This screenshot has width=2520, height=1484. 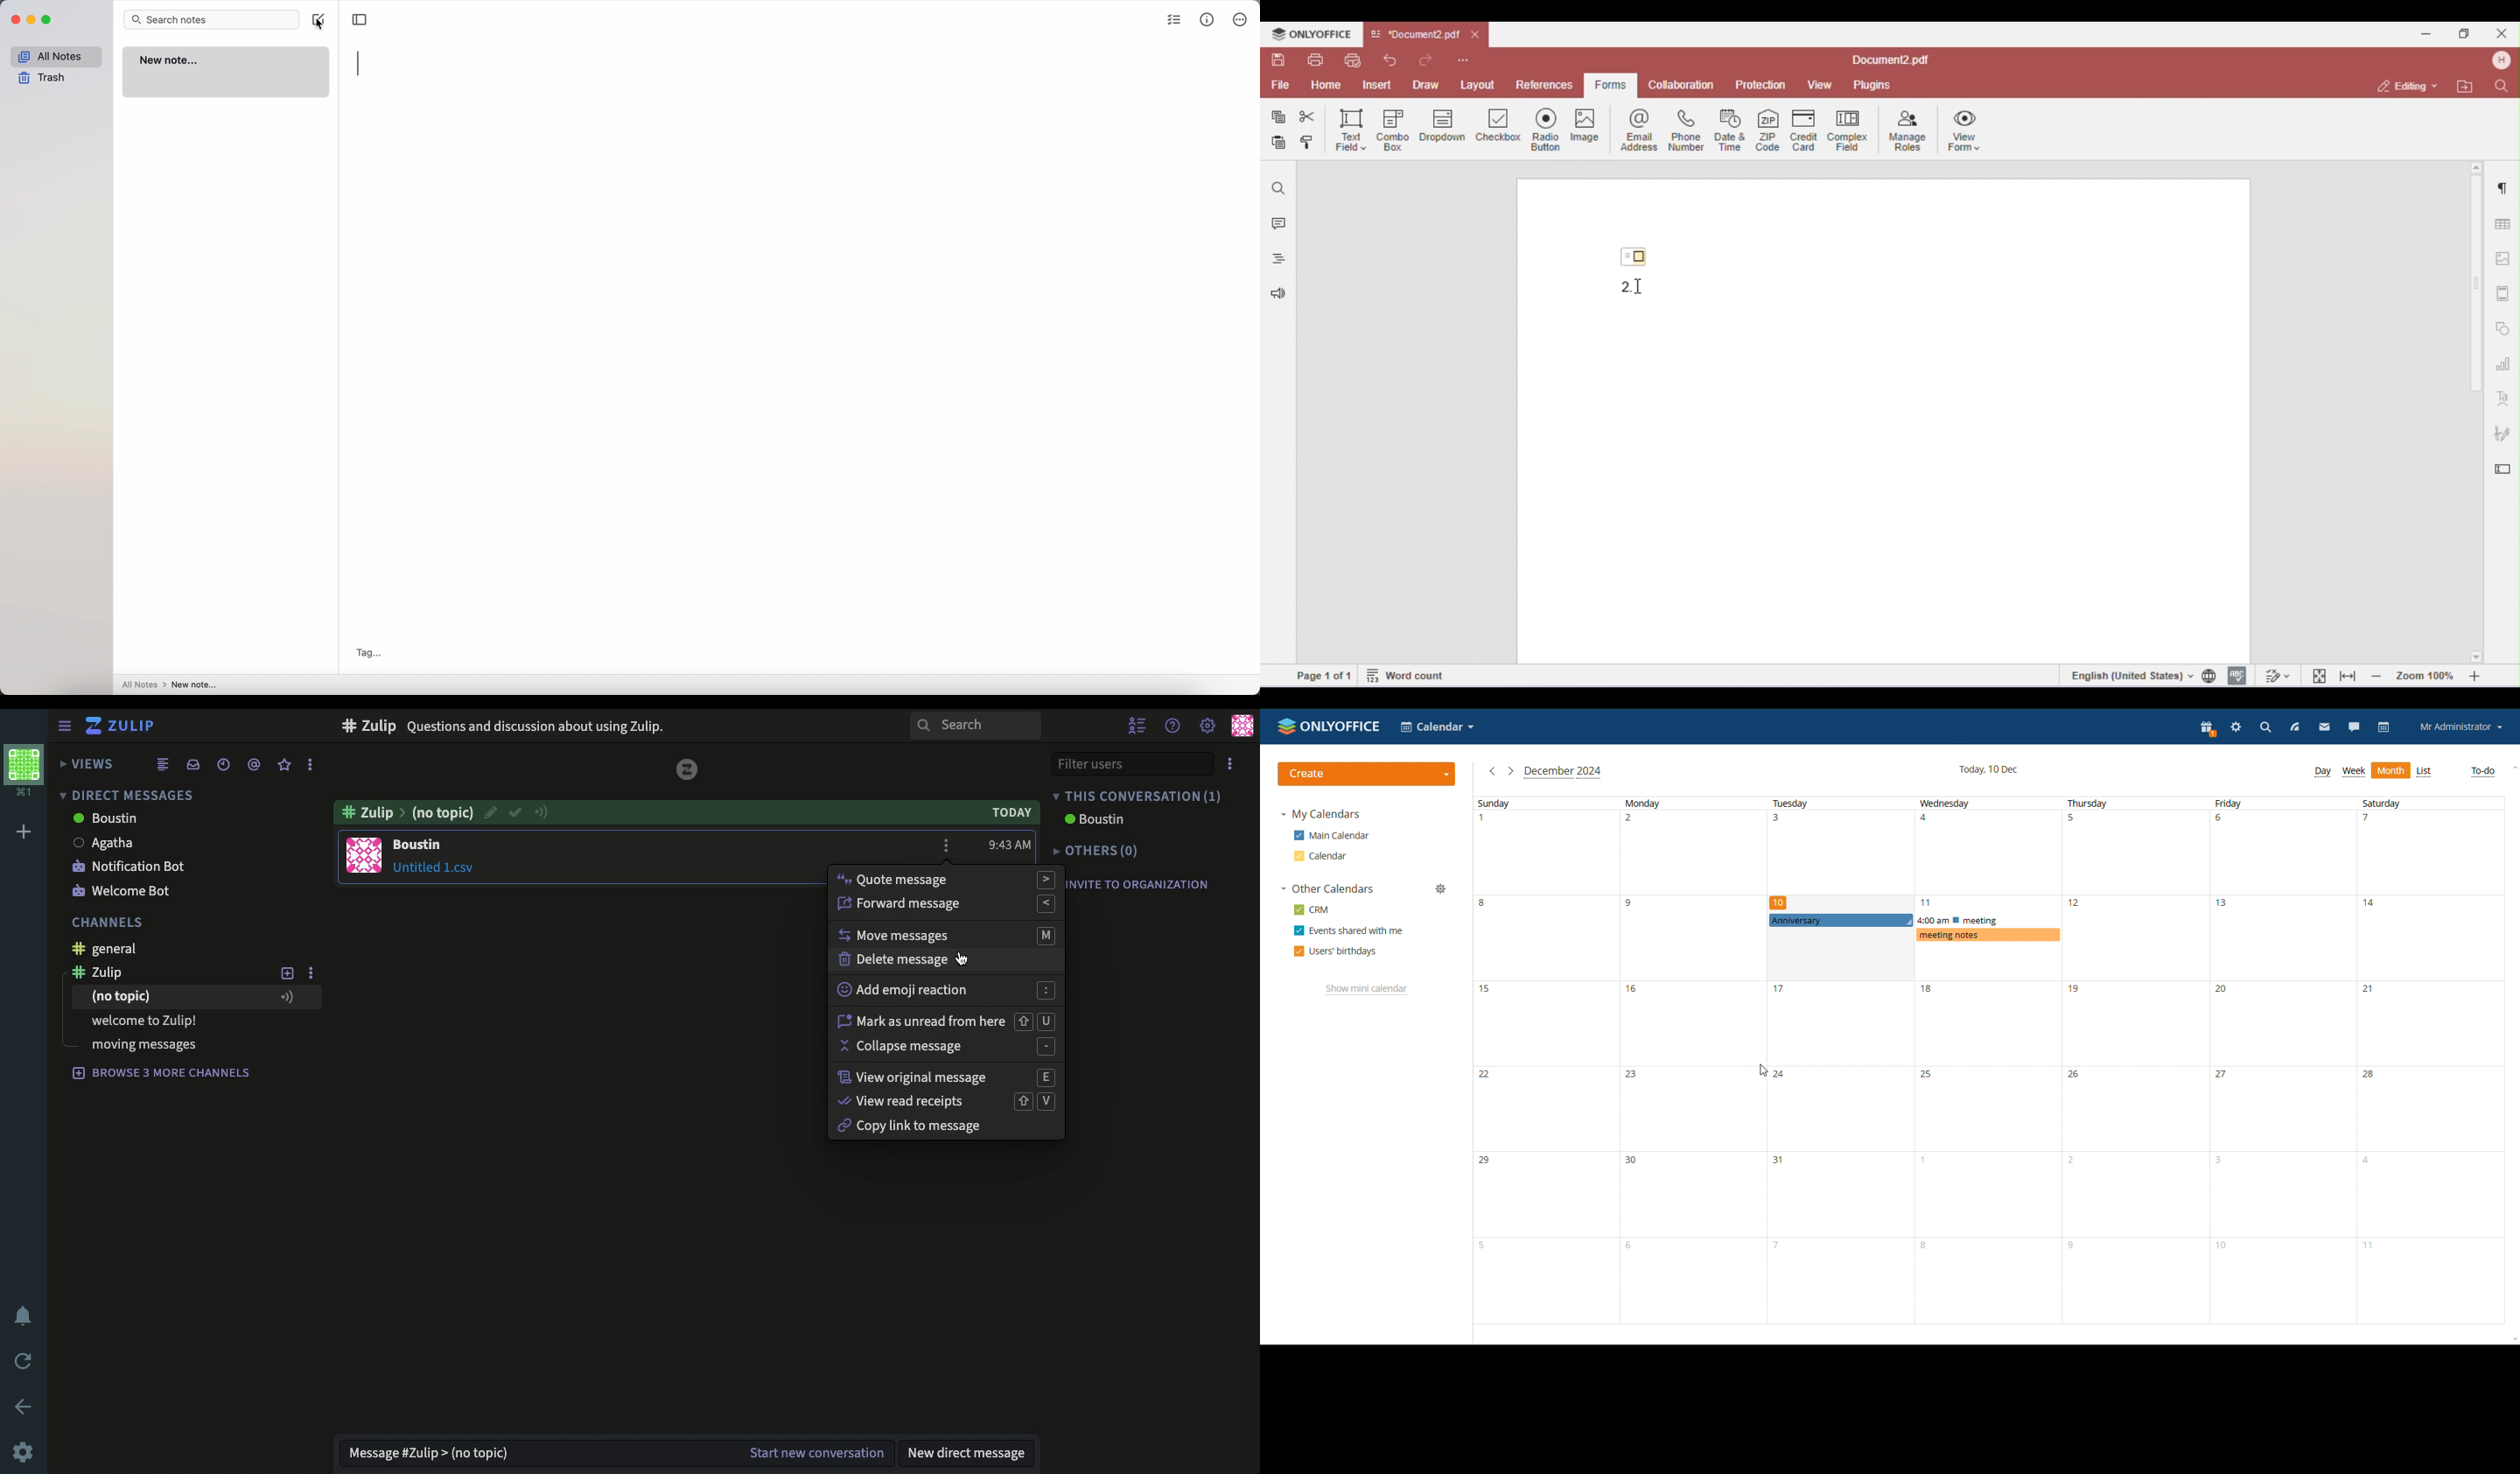 I want to click on manage, so click(x=1442, y=889).